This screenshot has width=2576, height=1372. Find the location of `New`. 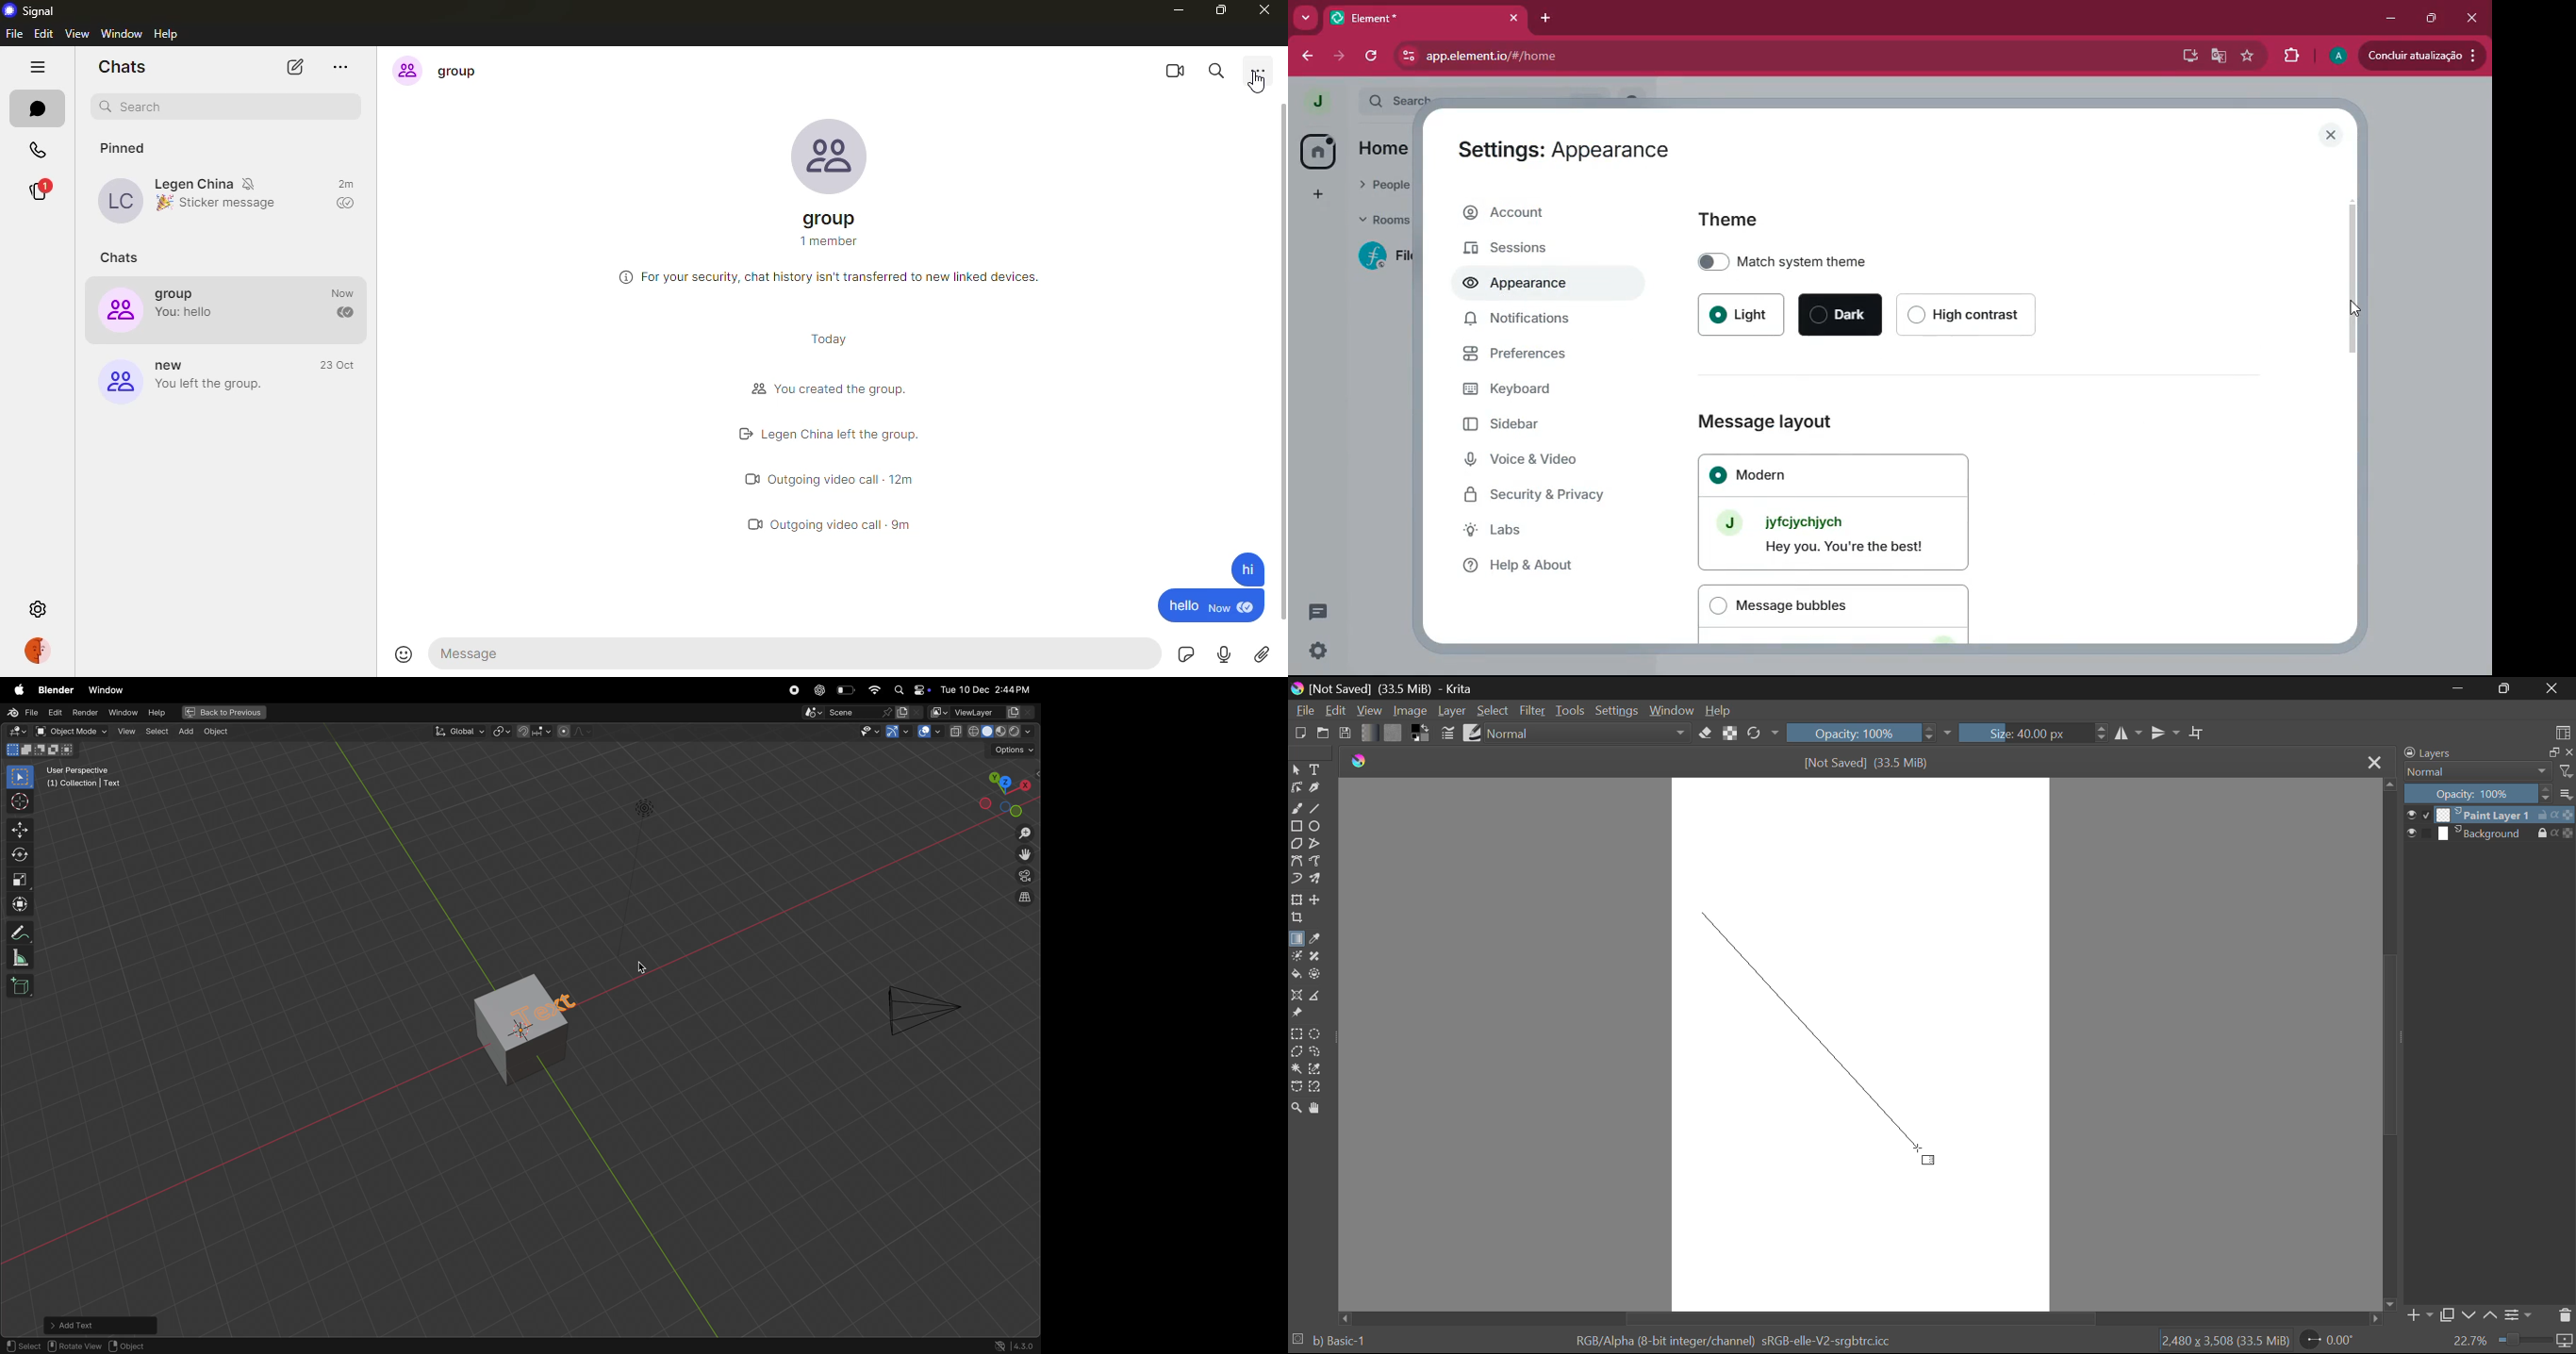

New is located at coordinates (1299, 731).